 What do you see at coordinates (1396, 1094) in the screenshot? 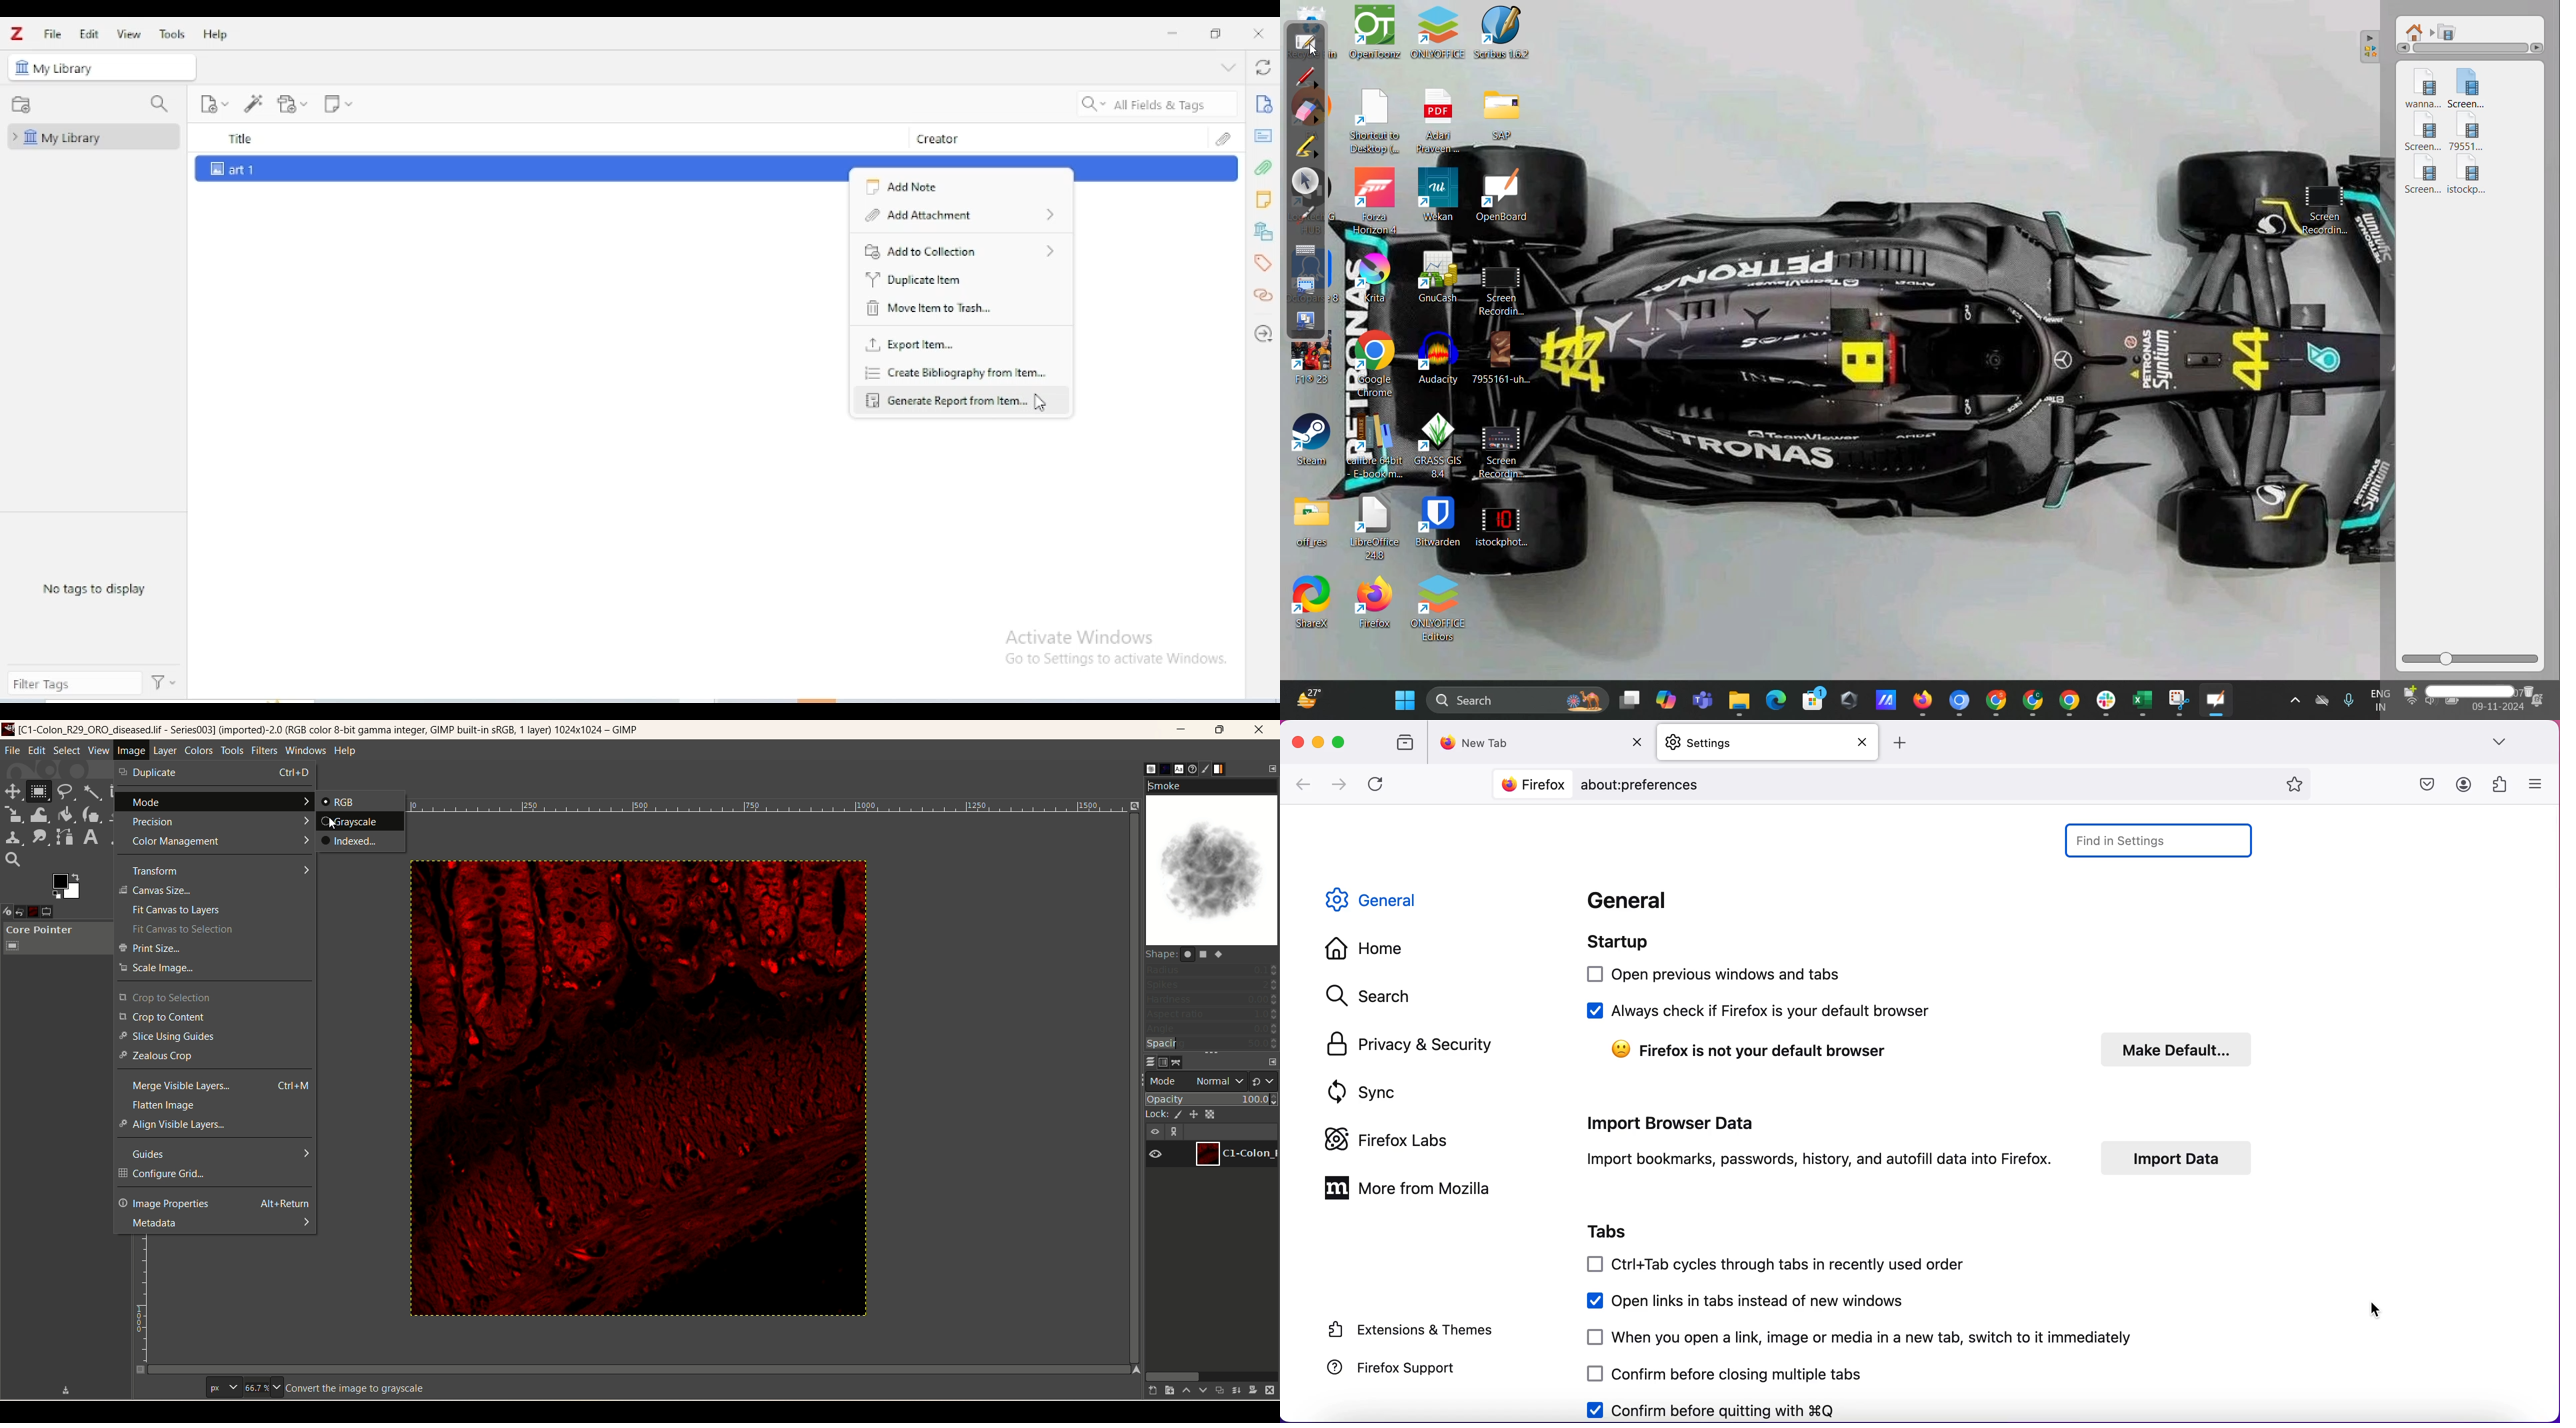
I see `sync` at bounding box center [1396, 1094].